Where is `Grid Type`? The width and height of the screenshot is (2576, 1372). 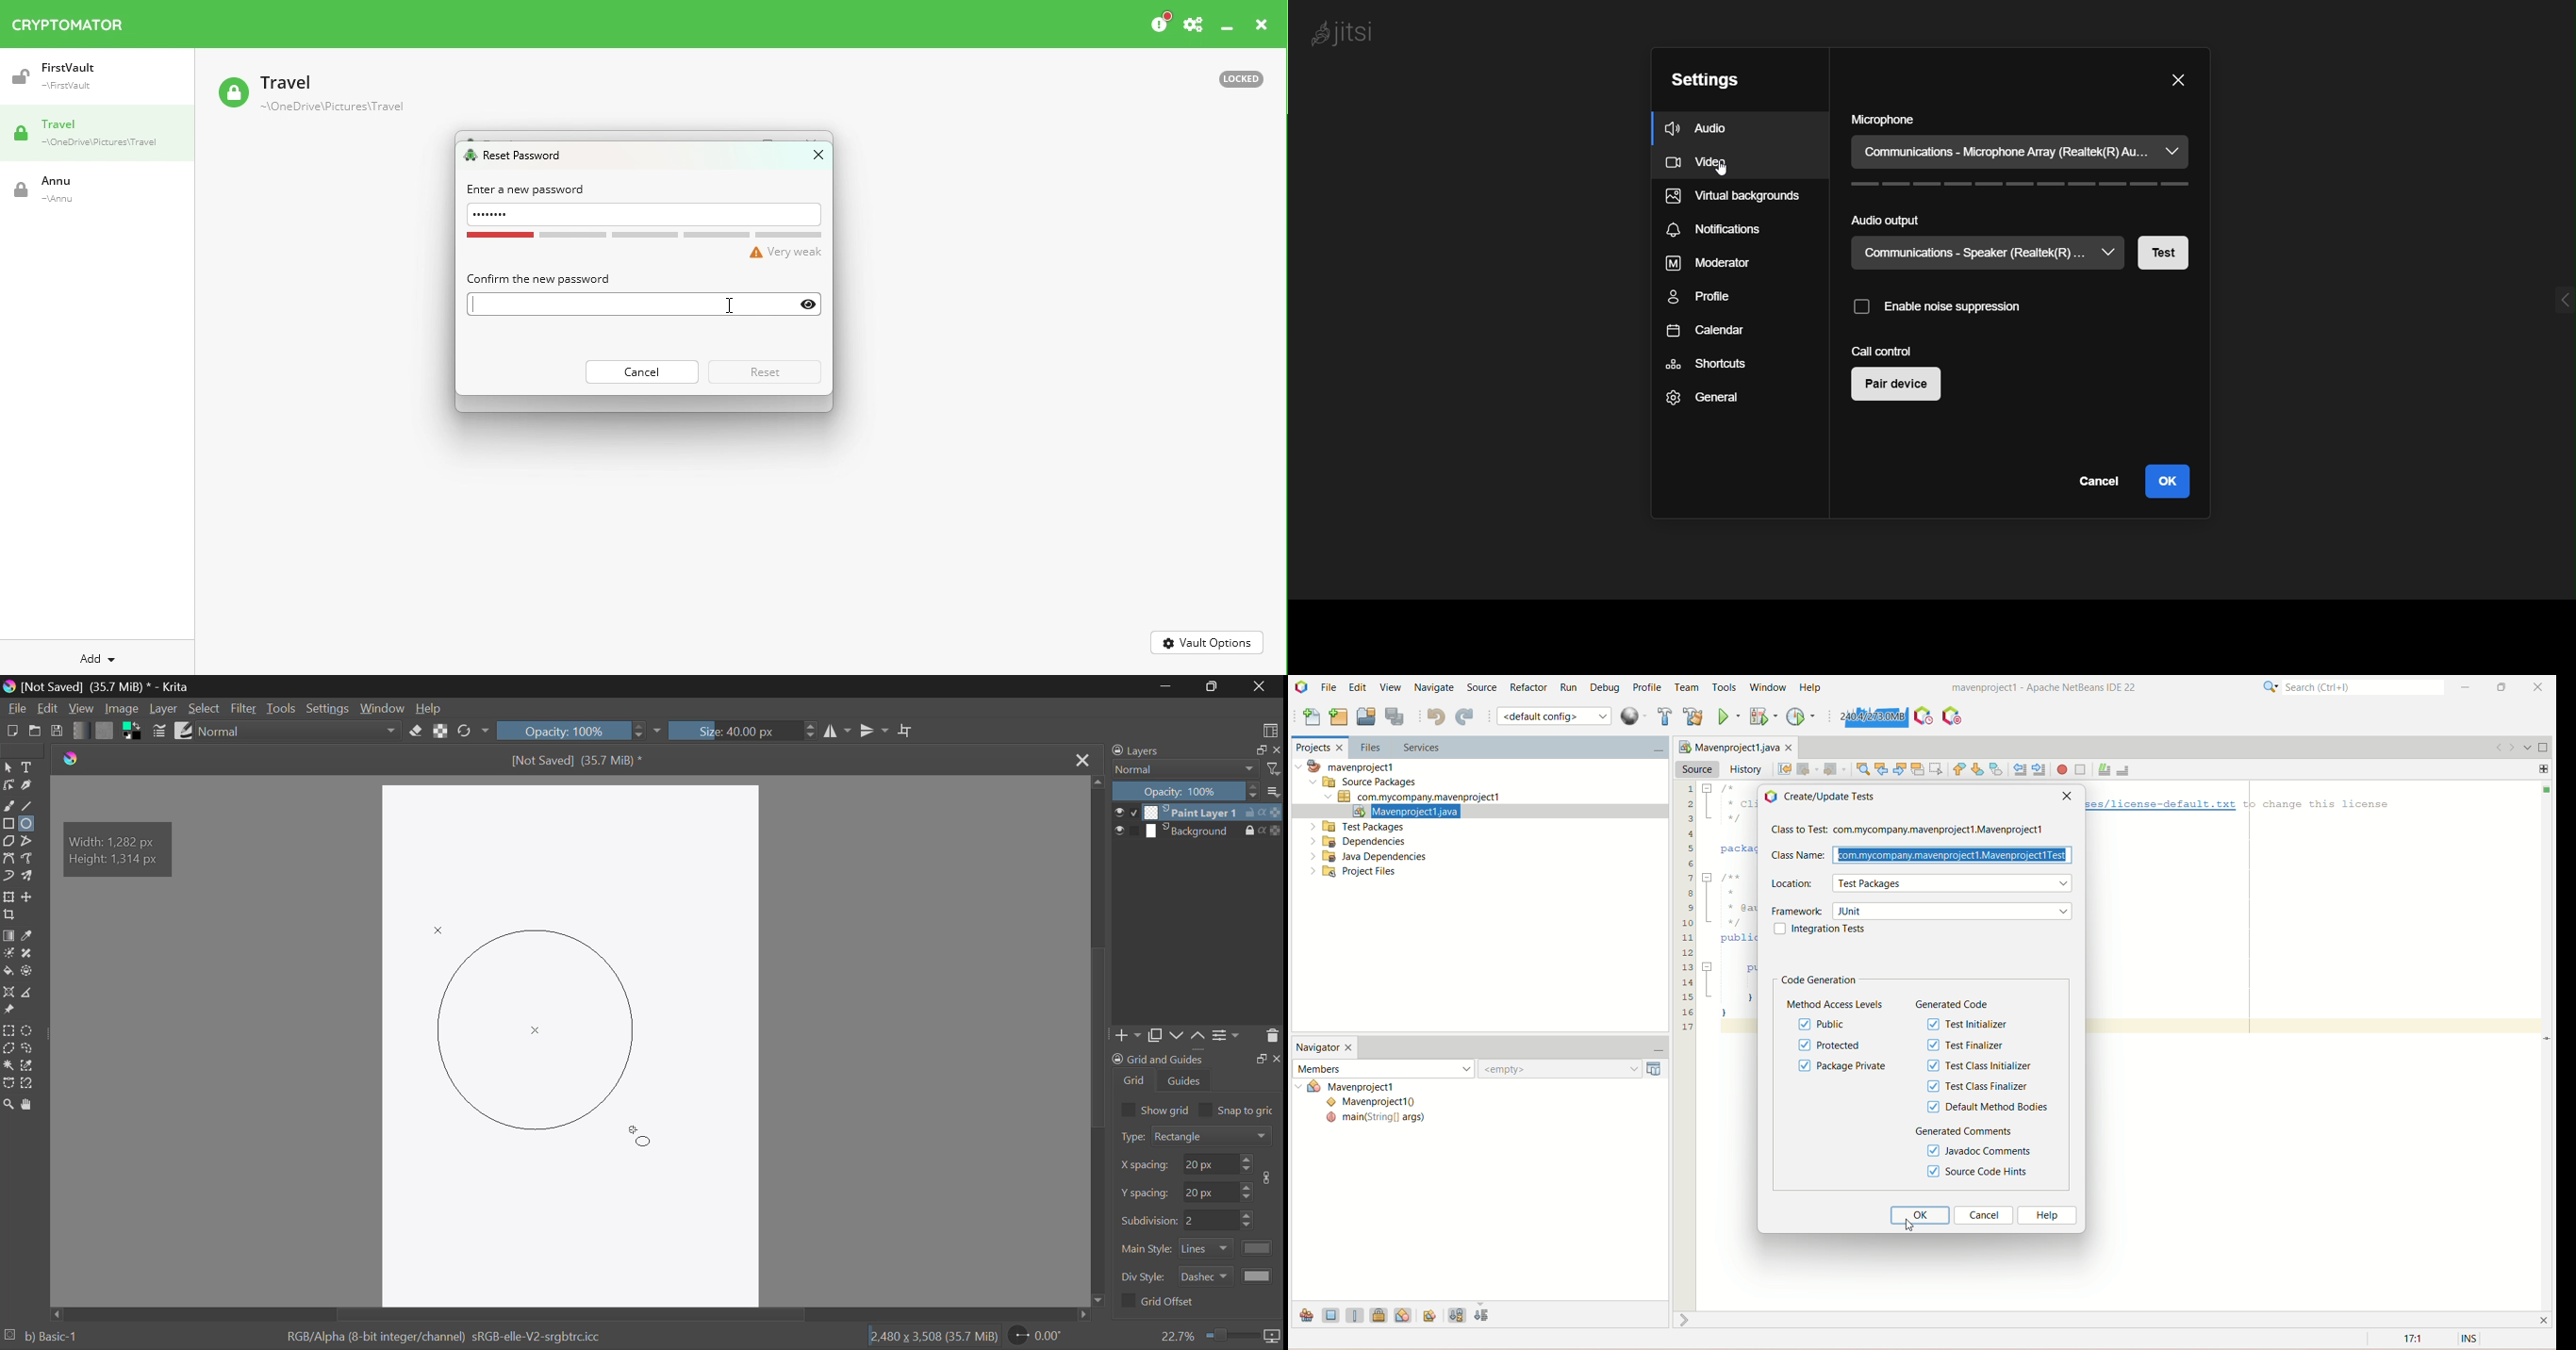 Grid Type is located at coordinates (1198, 1137).